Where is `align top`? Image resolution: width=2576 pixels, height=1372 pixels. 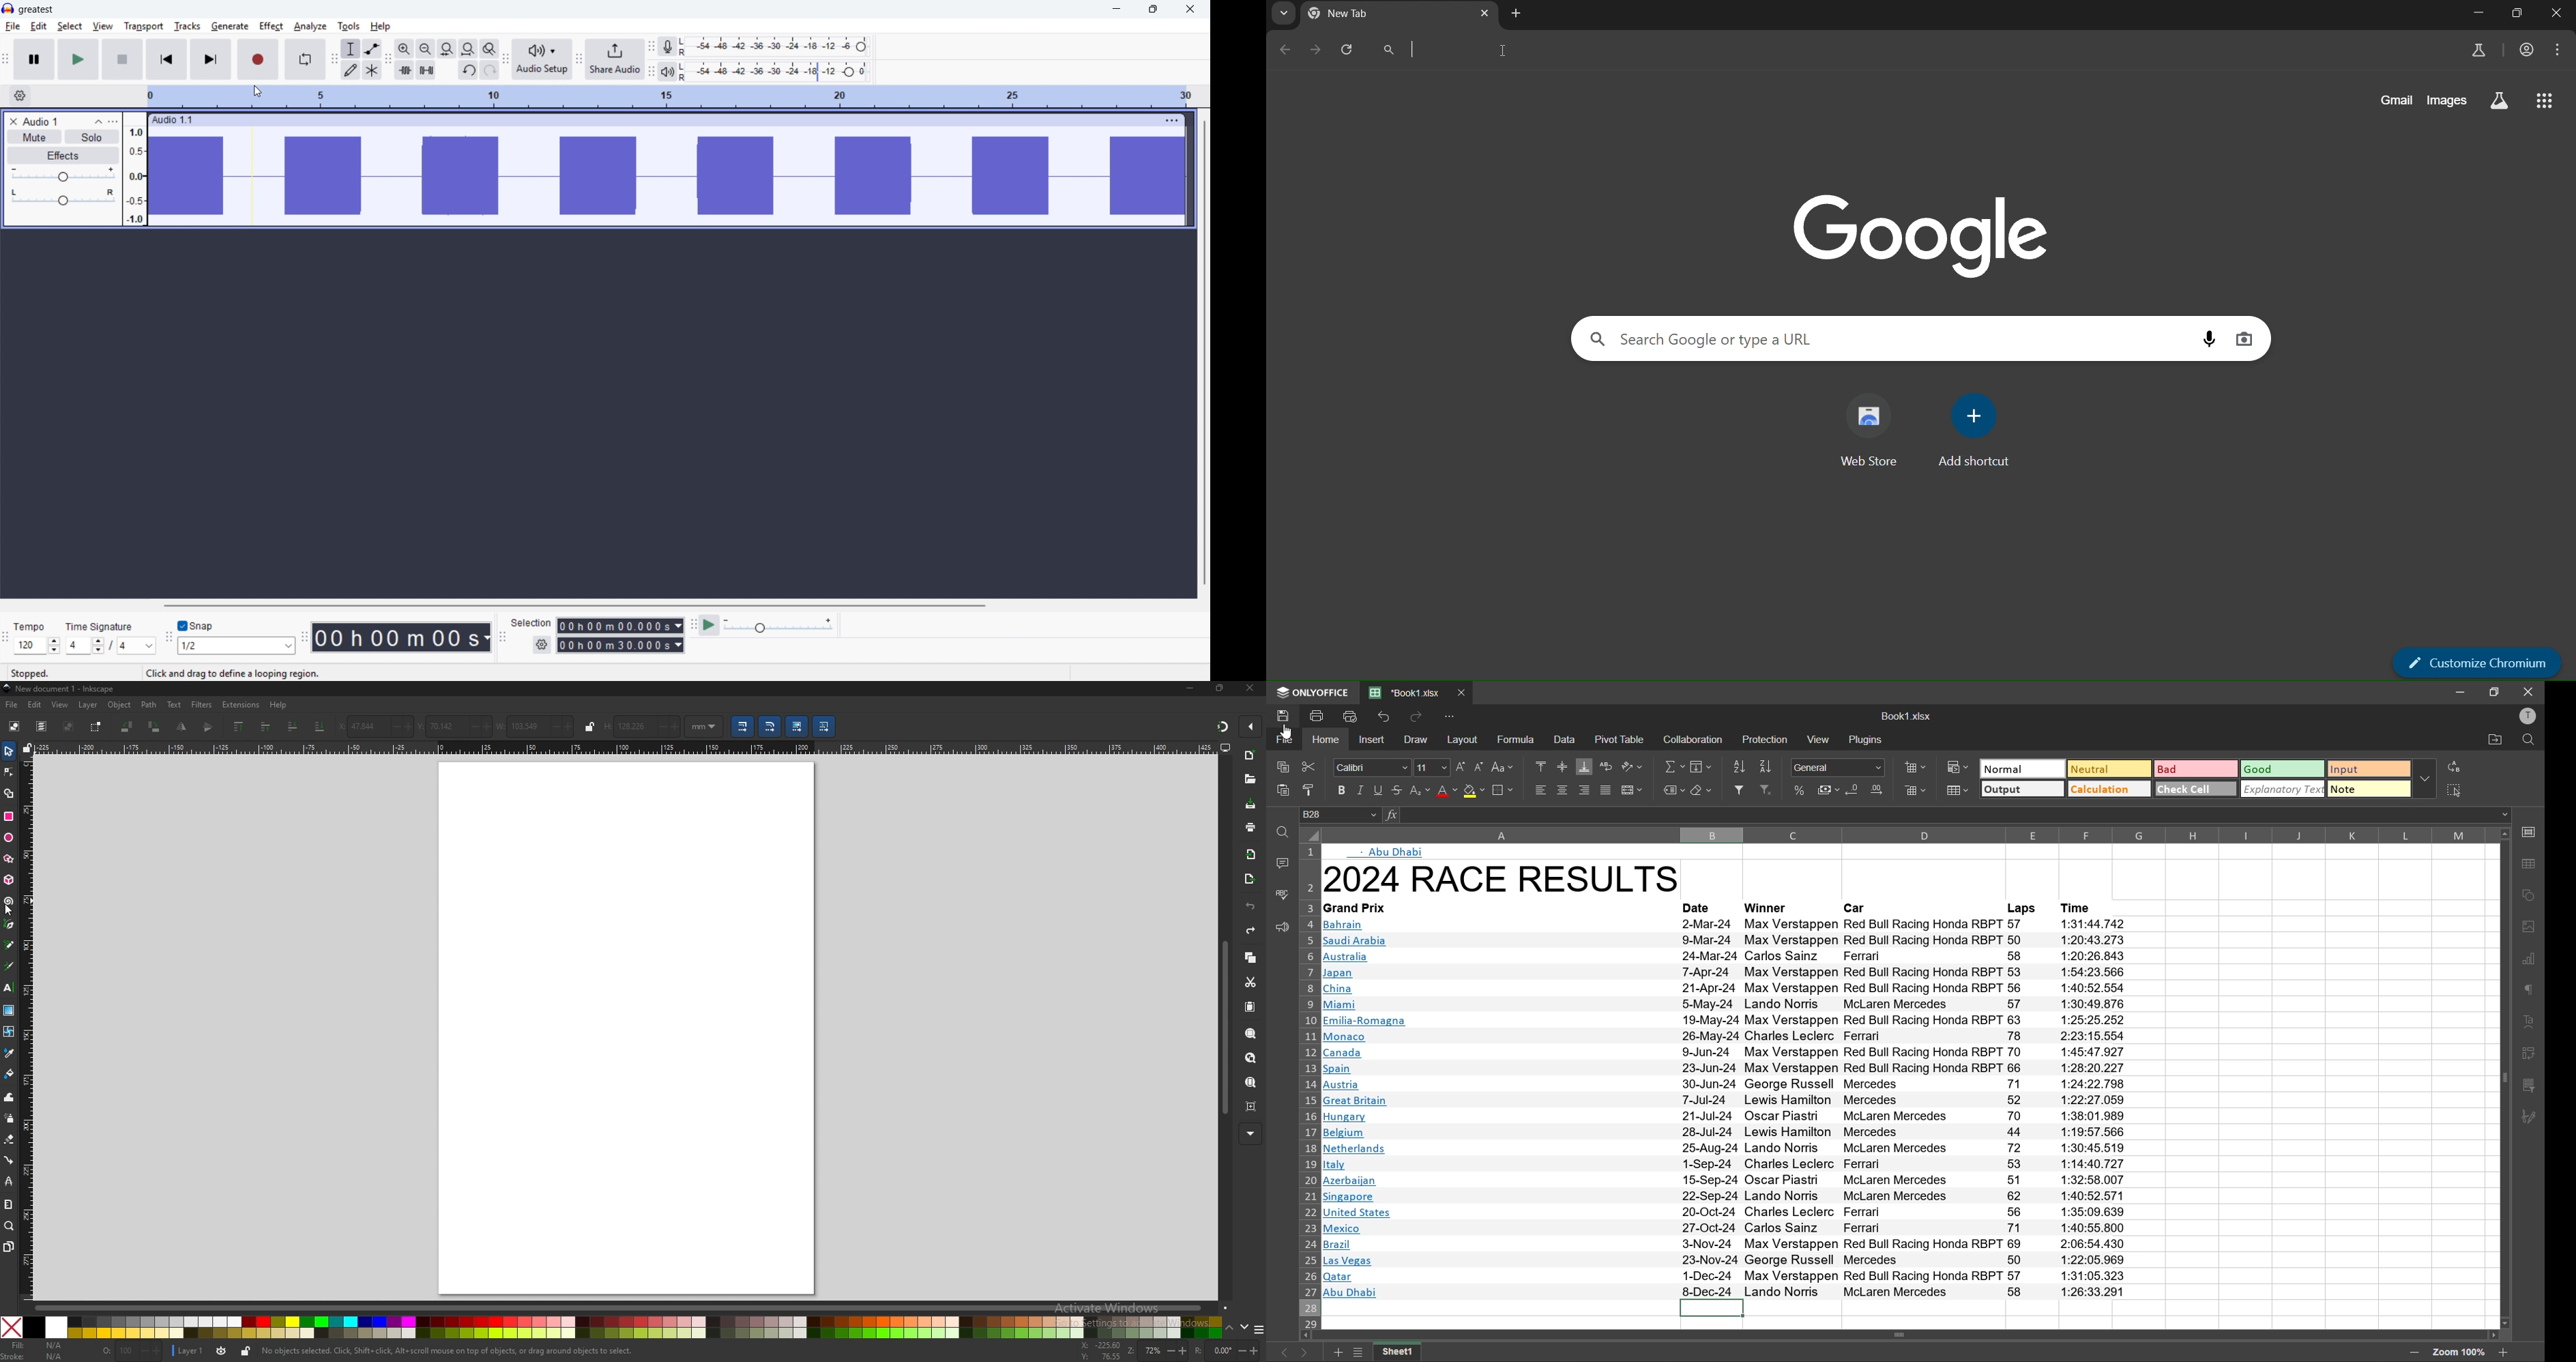
align top is located at coordinates (1542, 766).